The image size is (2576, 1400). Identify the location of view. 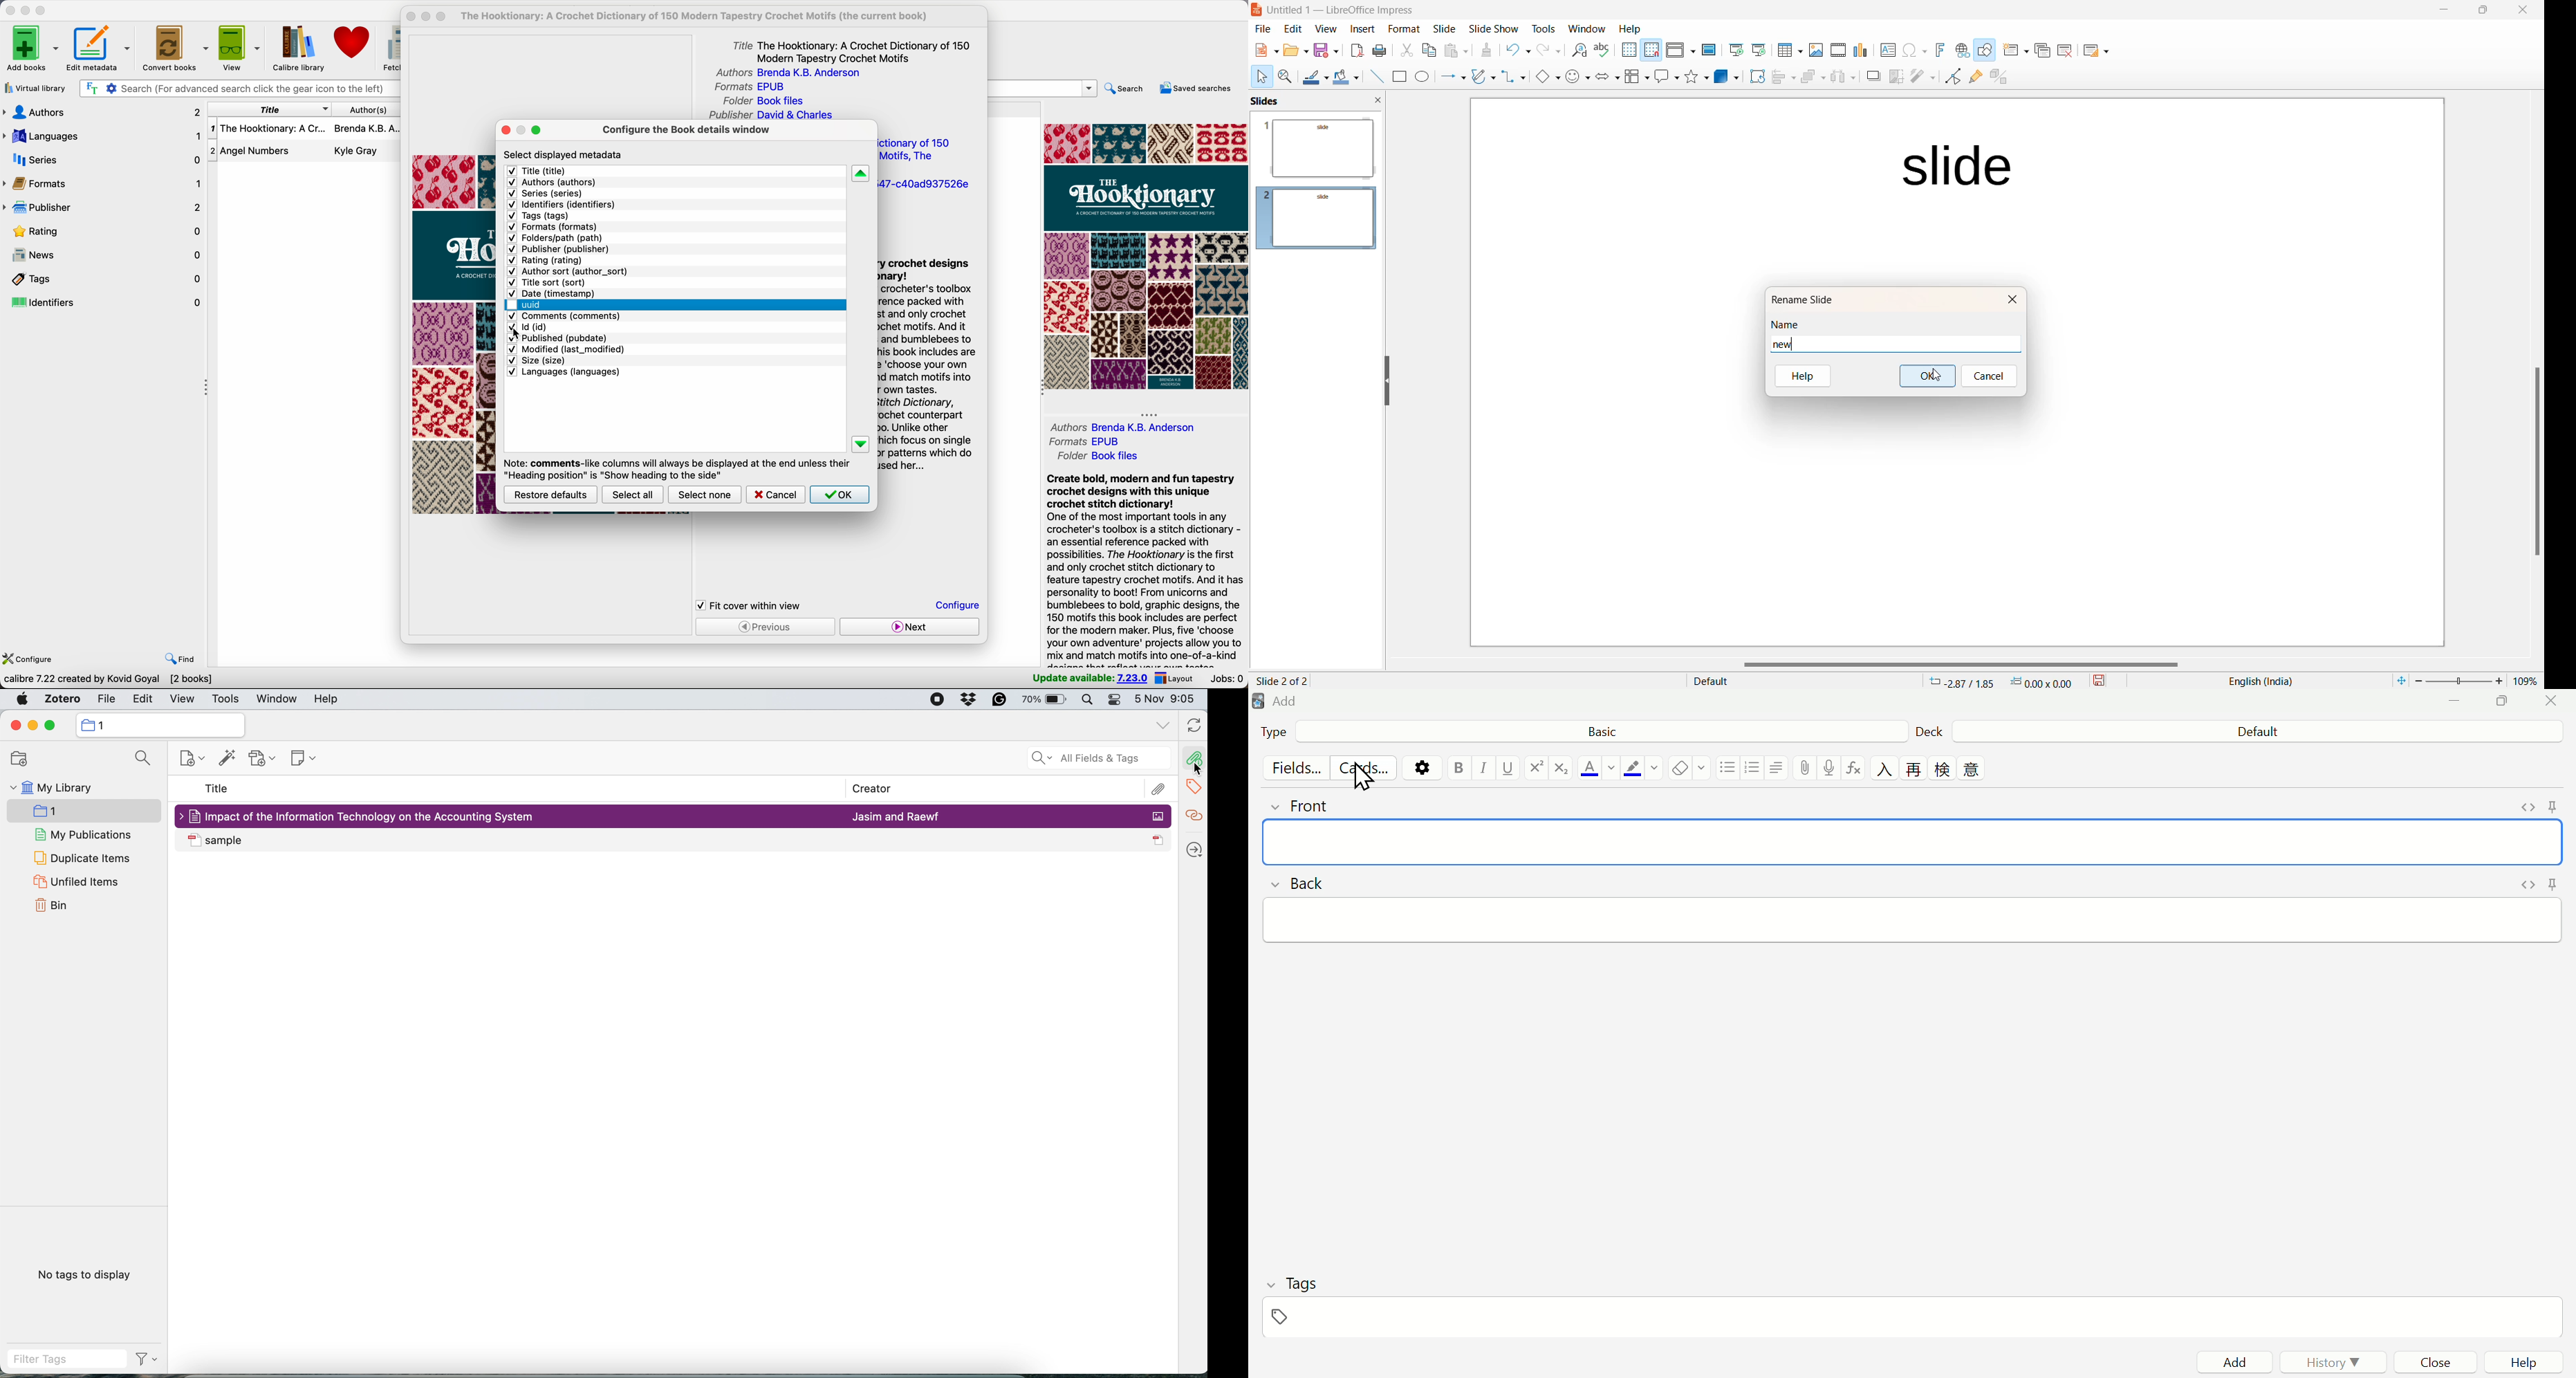
(239, 47).